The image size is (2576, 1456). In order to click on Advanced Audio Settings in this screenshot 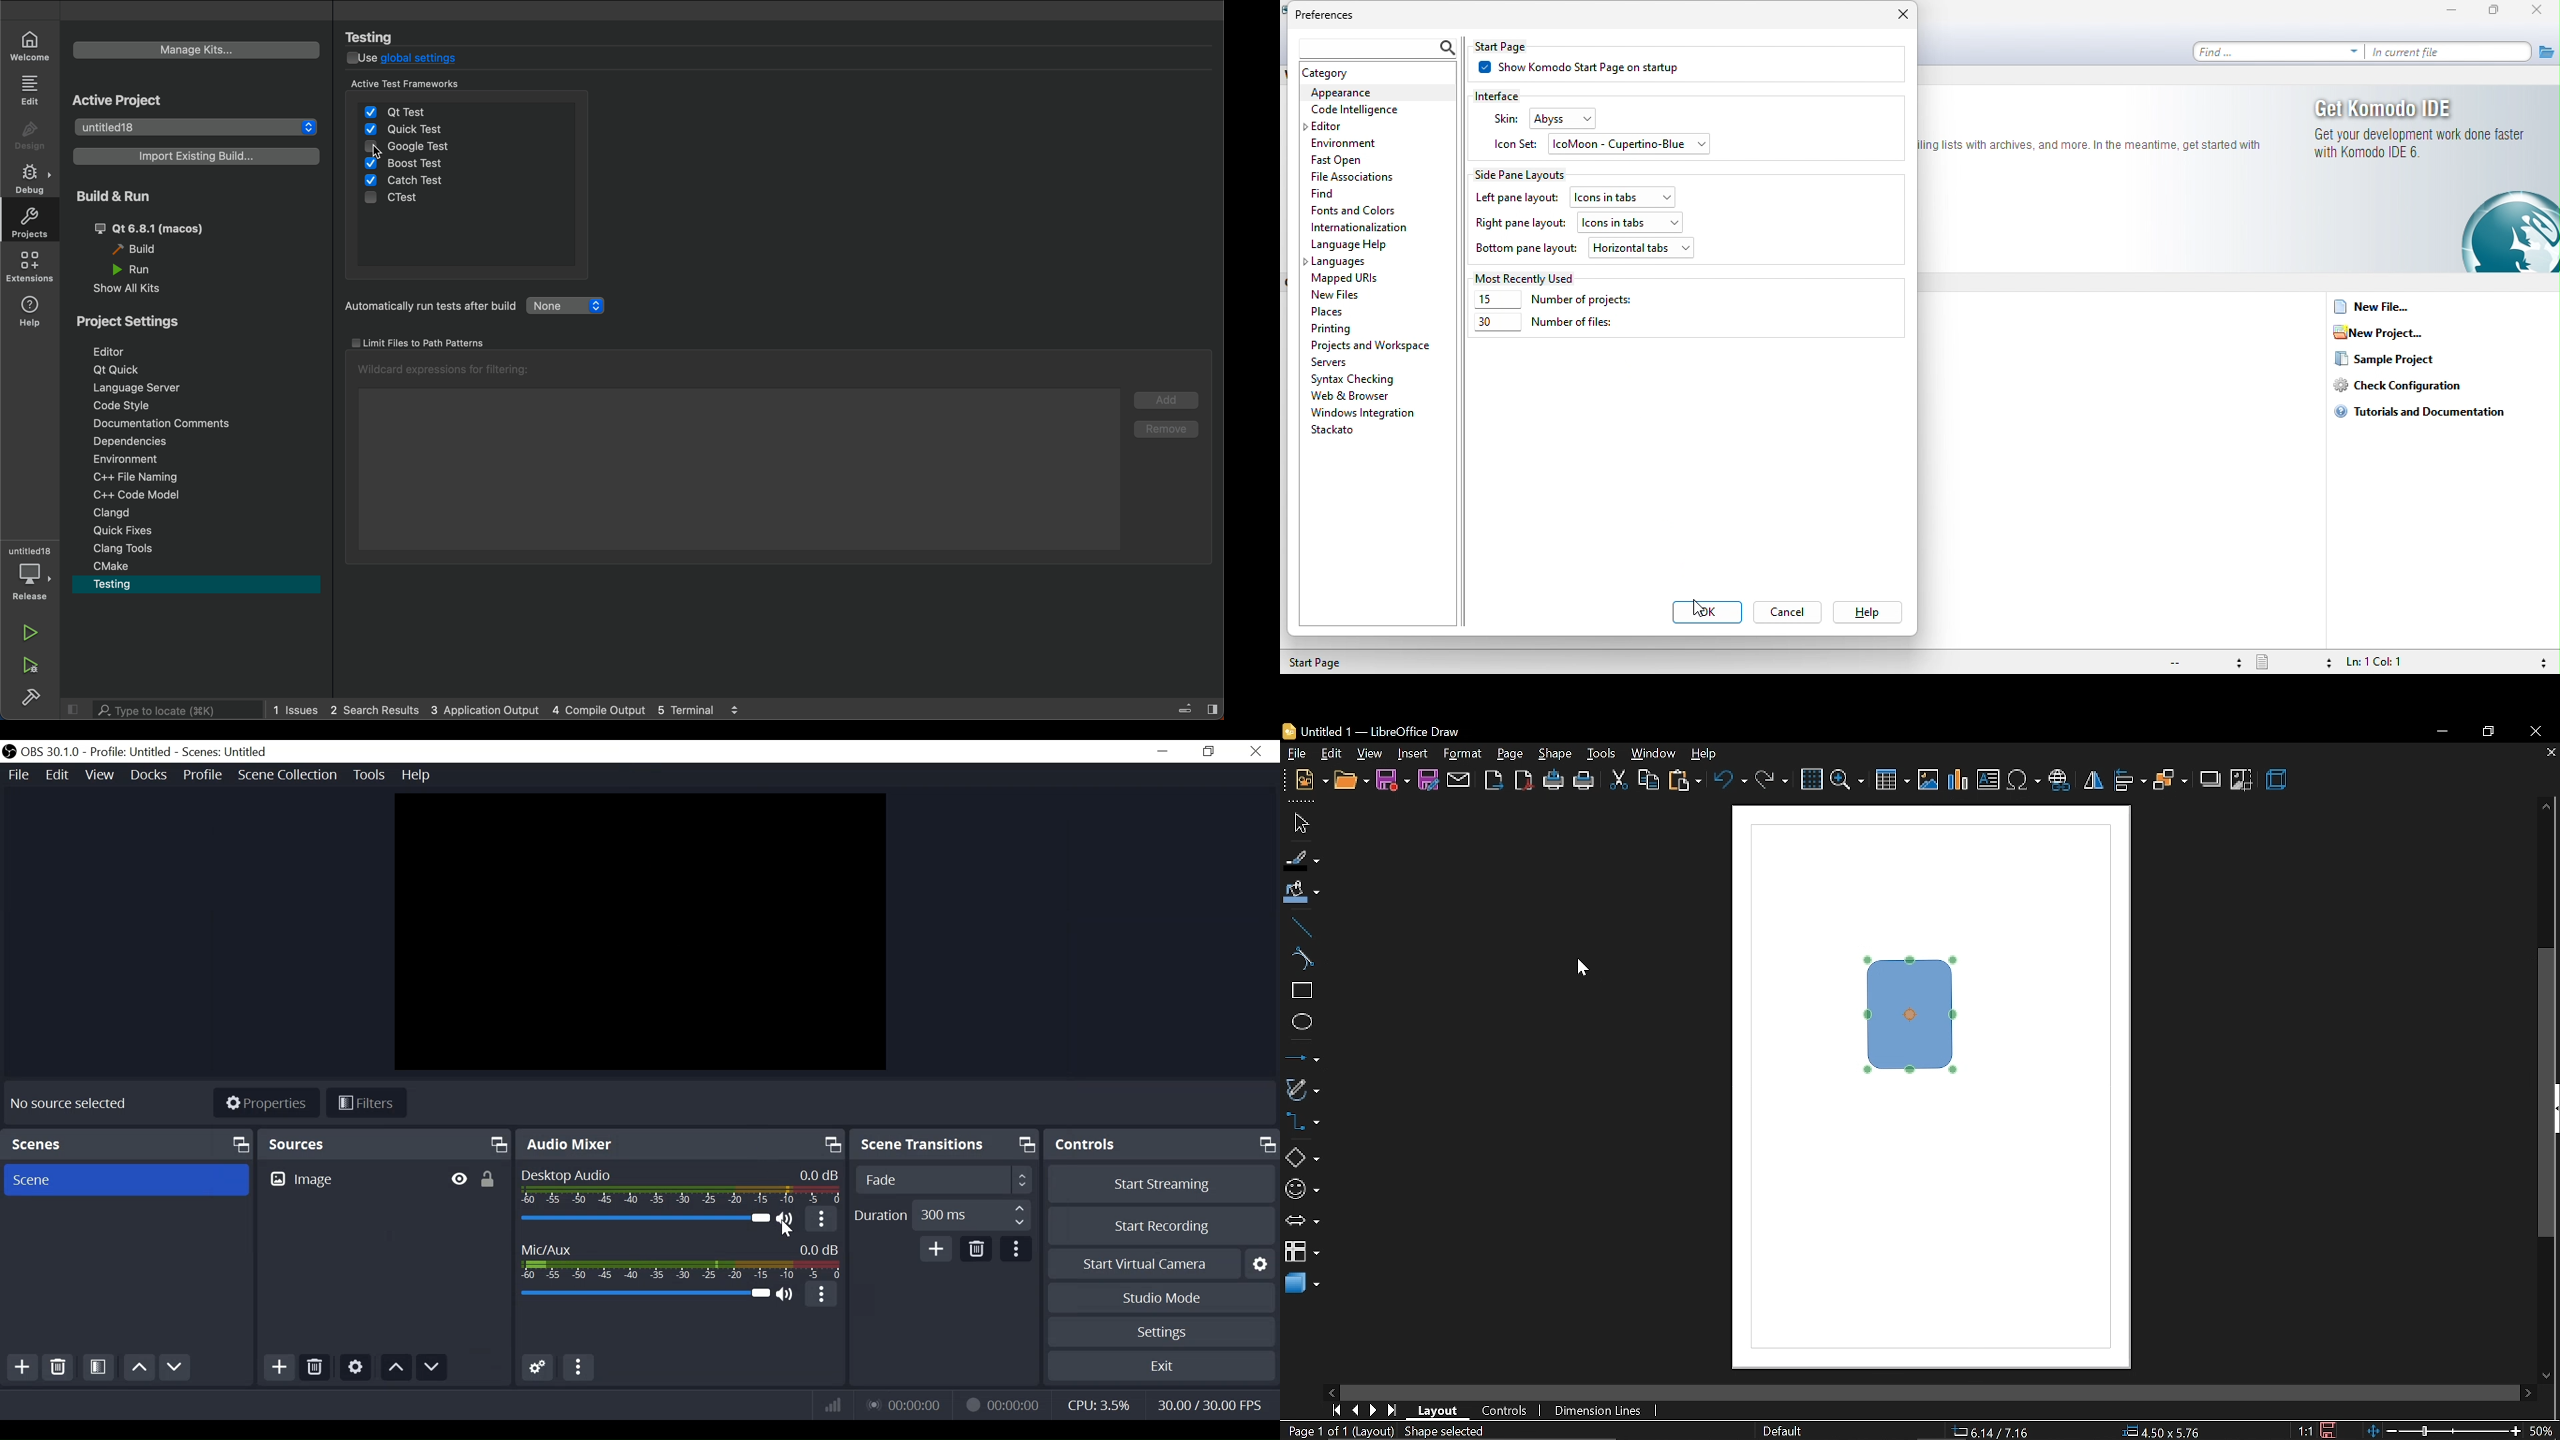, I will do `click(537, 1369)`.